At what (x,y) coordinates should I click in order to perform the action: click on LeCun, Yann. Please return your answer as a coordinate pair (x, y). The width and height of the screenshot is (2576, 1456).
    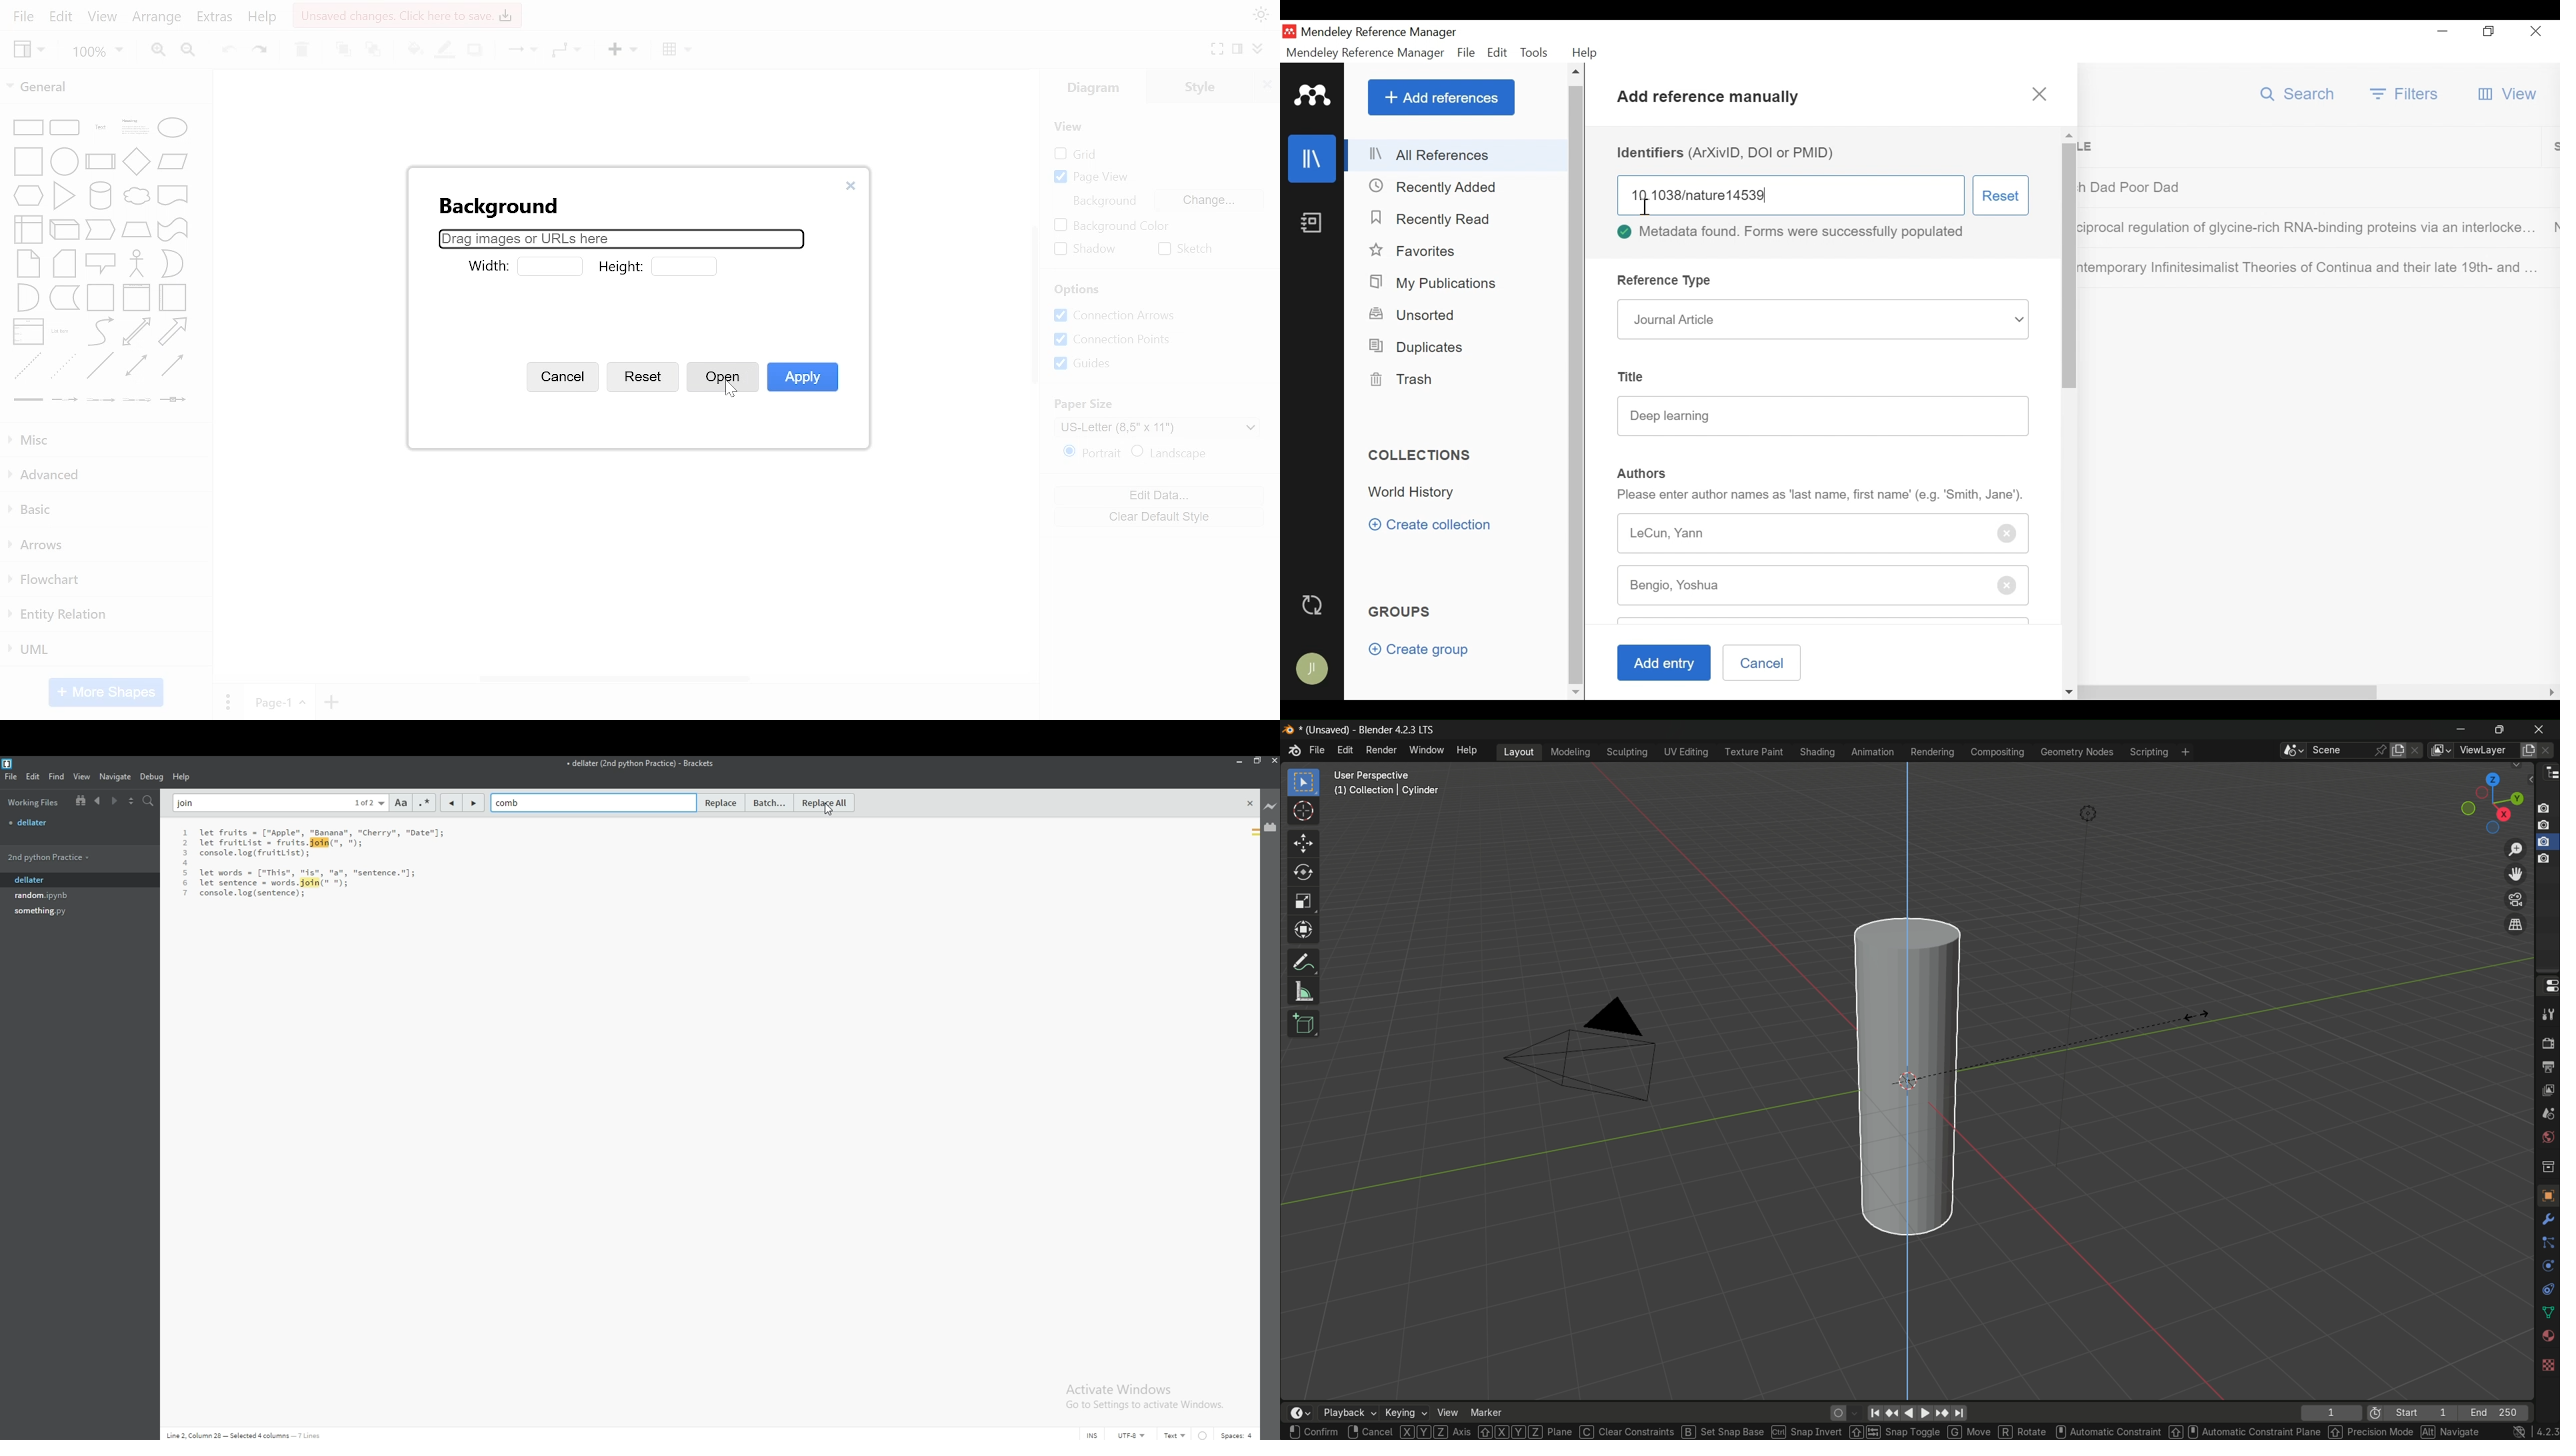
    Looking at the image, I should click on (1825, 532).